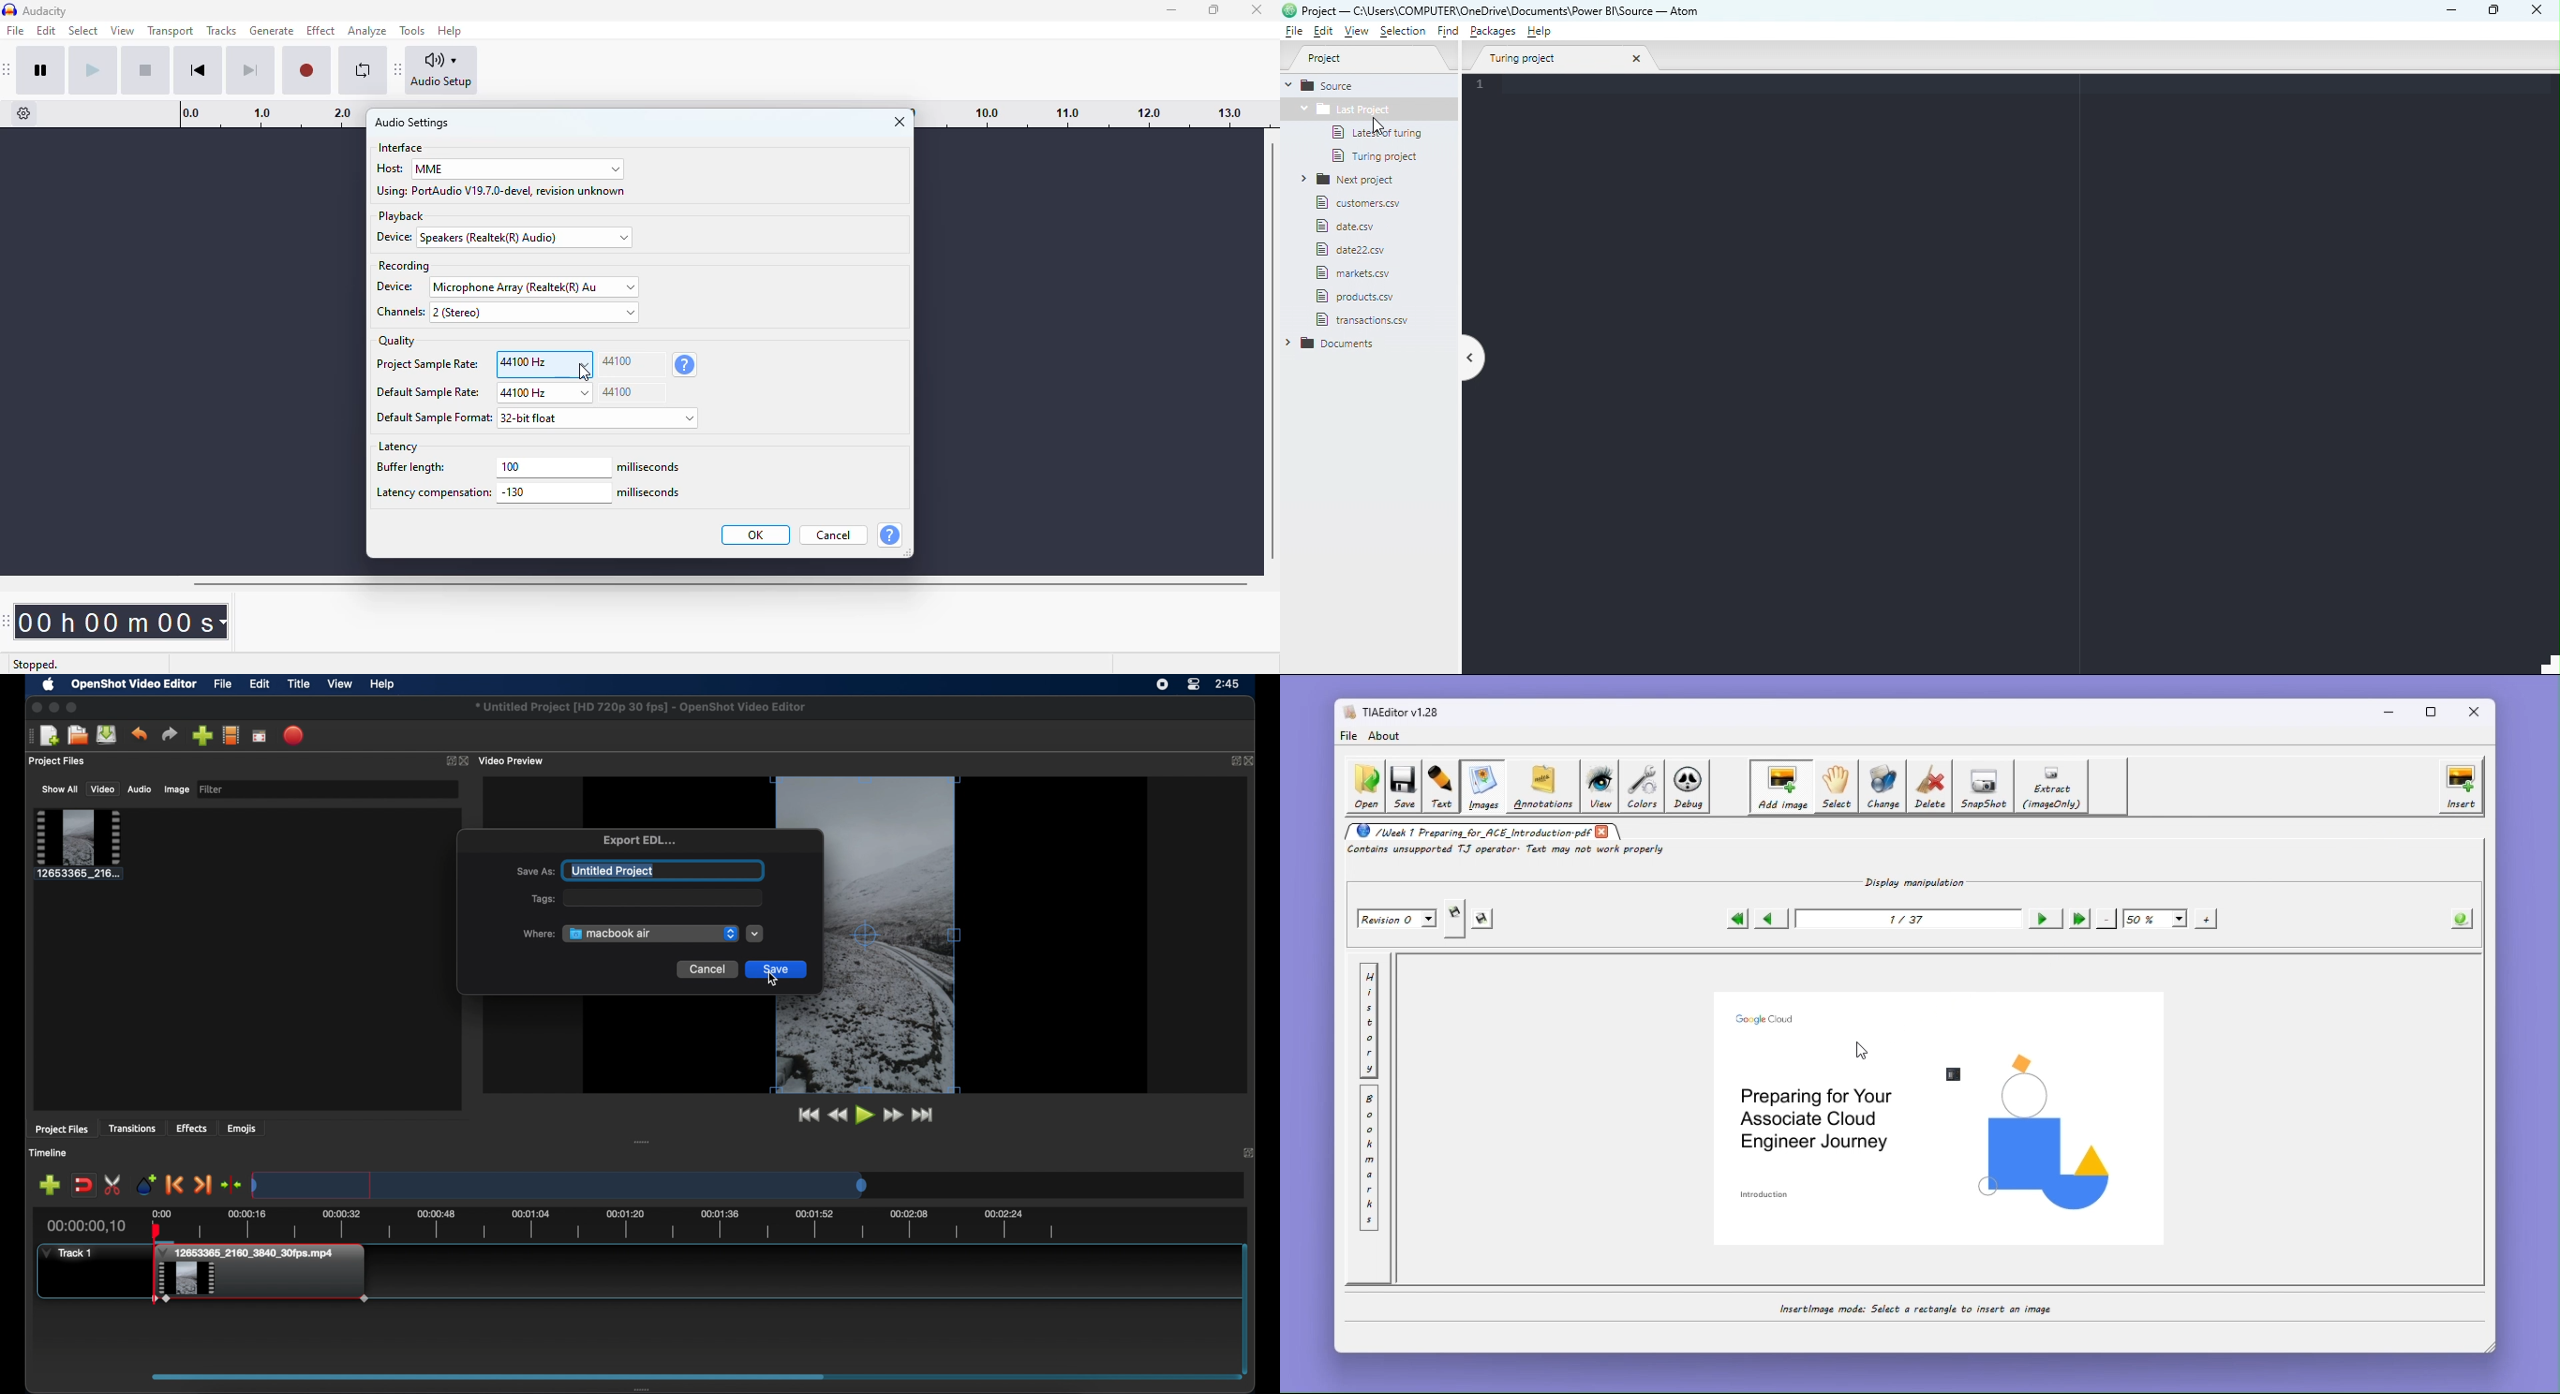 Image resolution: width=2576 pixels, height=1400 pixels. Describe the element at coordinates (447, 760) in the screenshot. I see `expand` at that location.